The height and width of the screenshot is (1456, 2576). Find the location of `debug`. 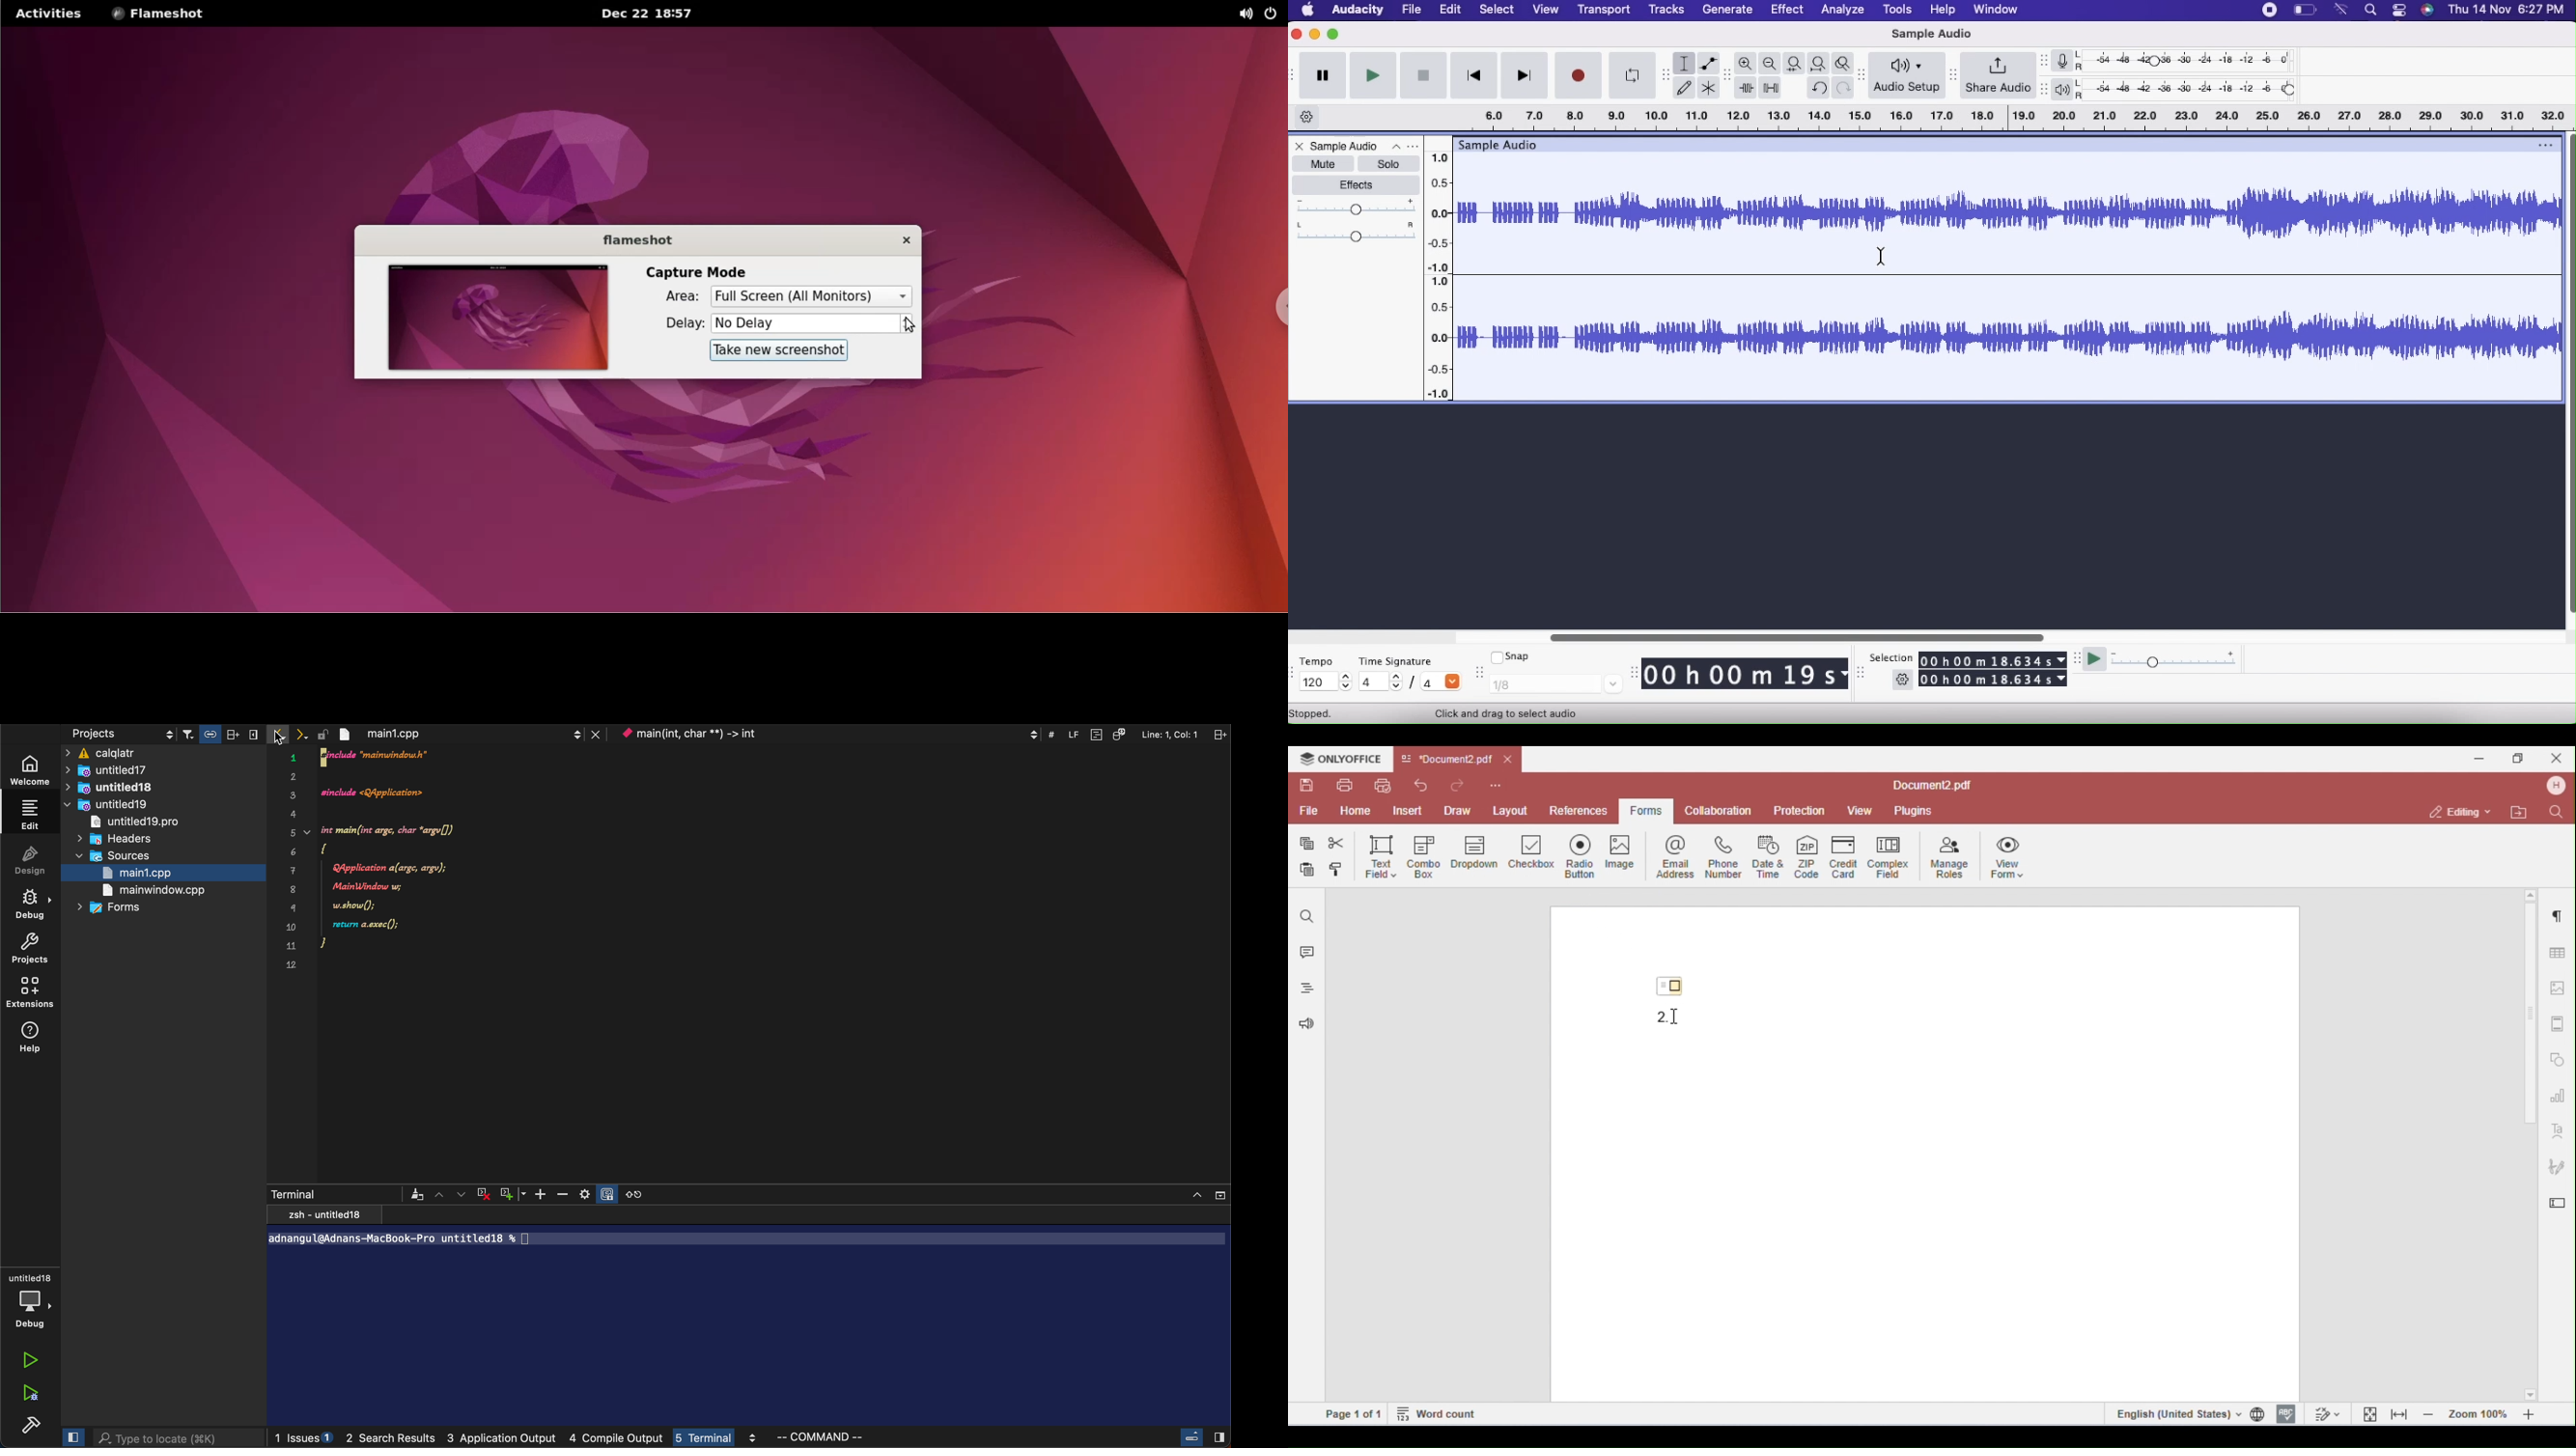

debug is located at coordinates (30, 906).